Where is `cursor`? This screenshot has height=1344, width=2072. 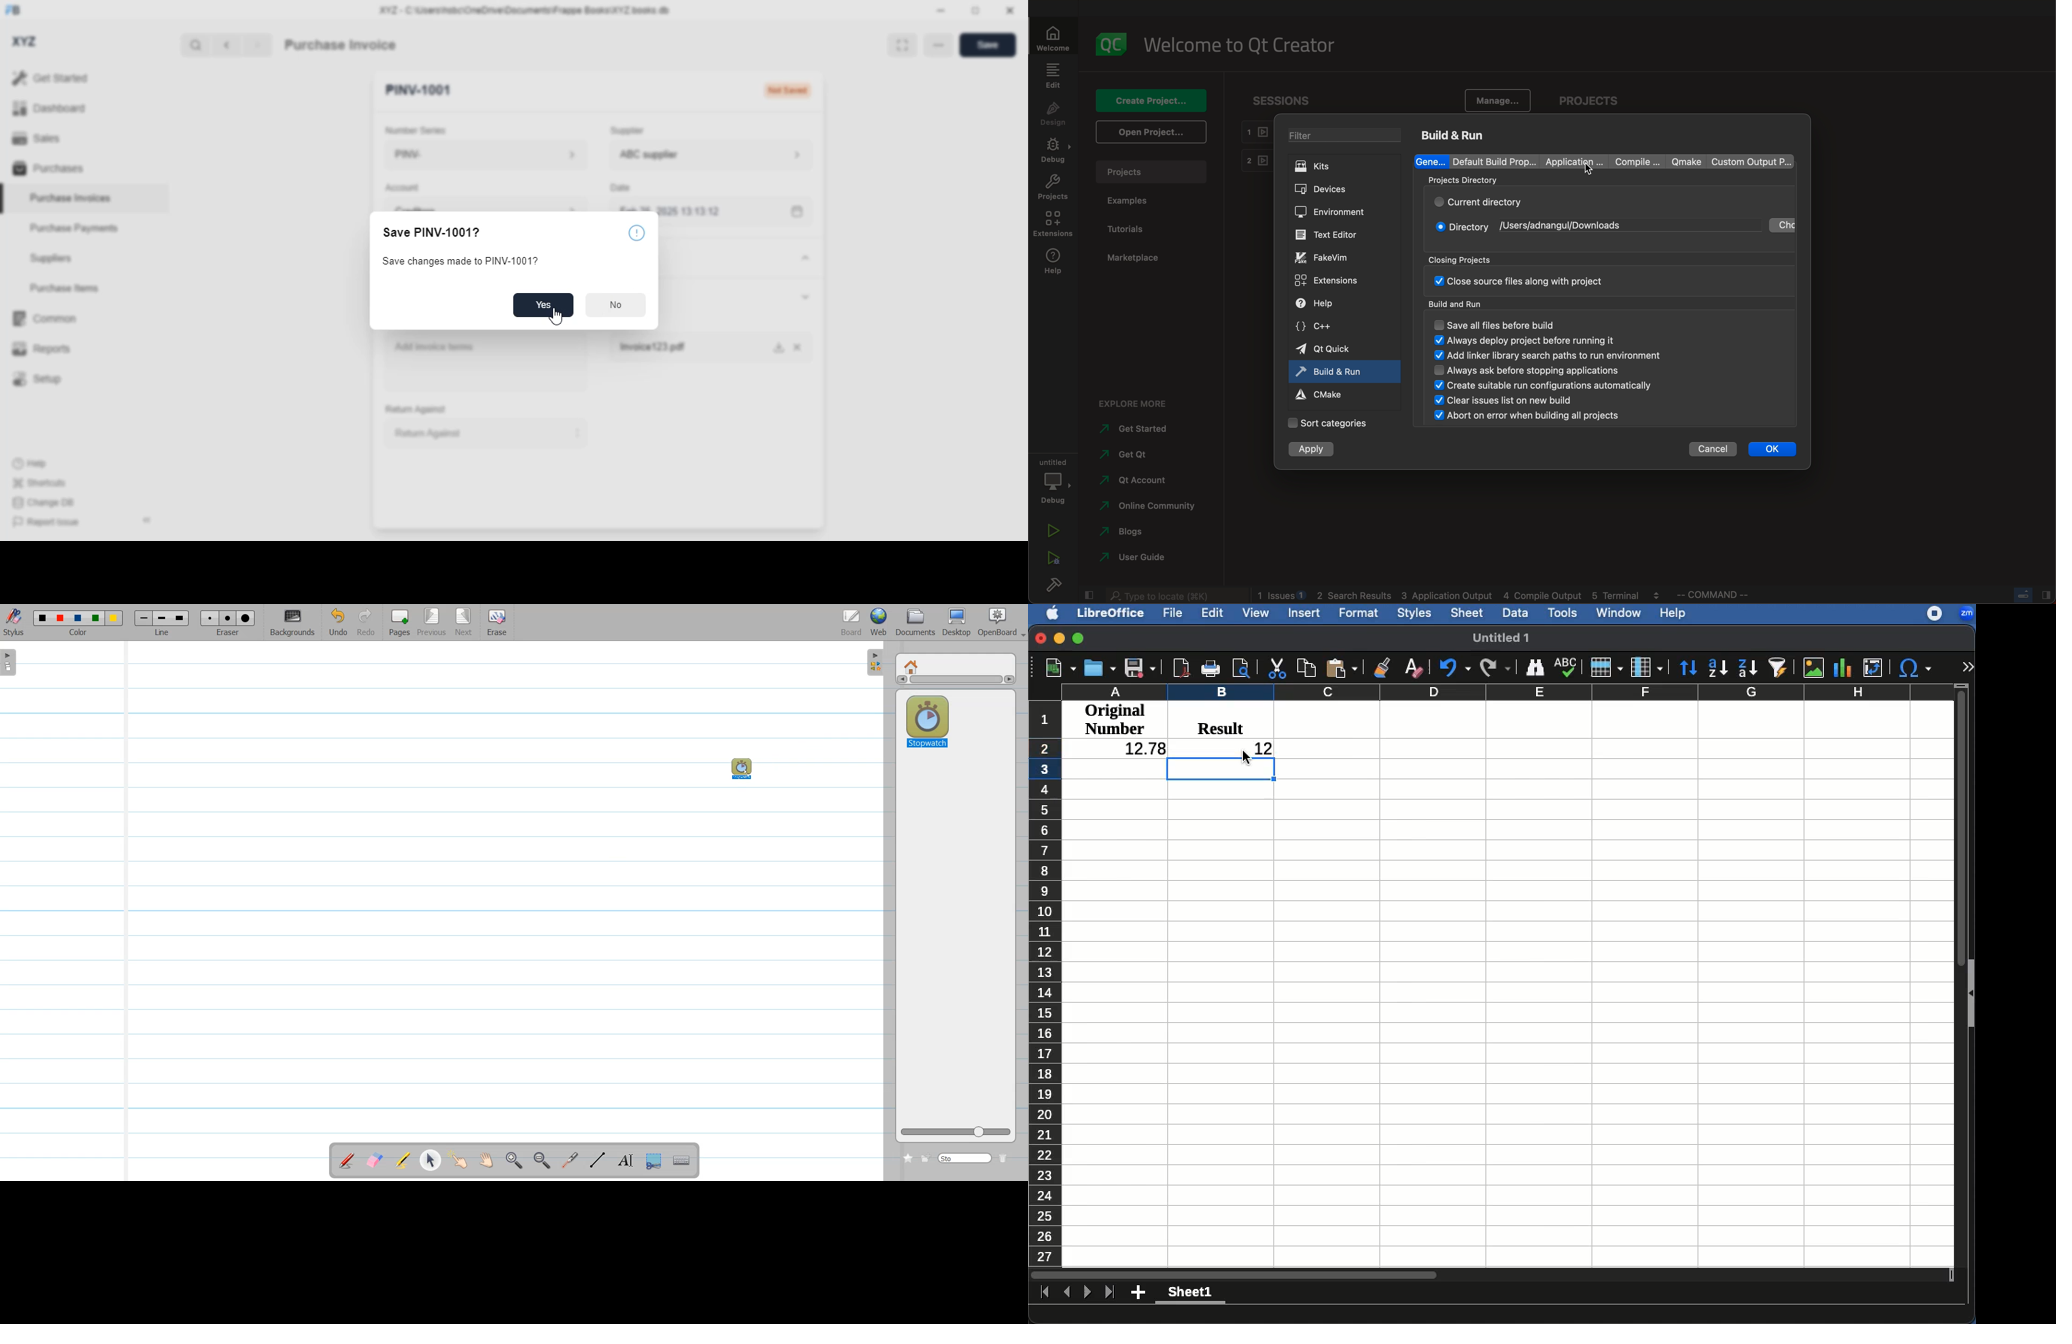
cursor is located at coordinates (556, 317).